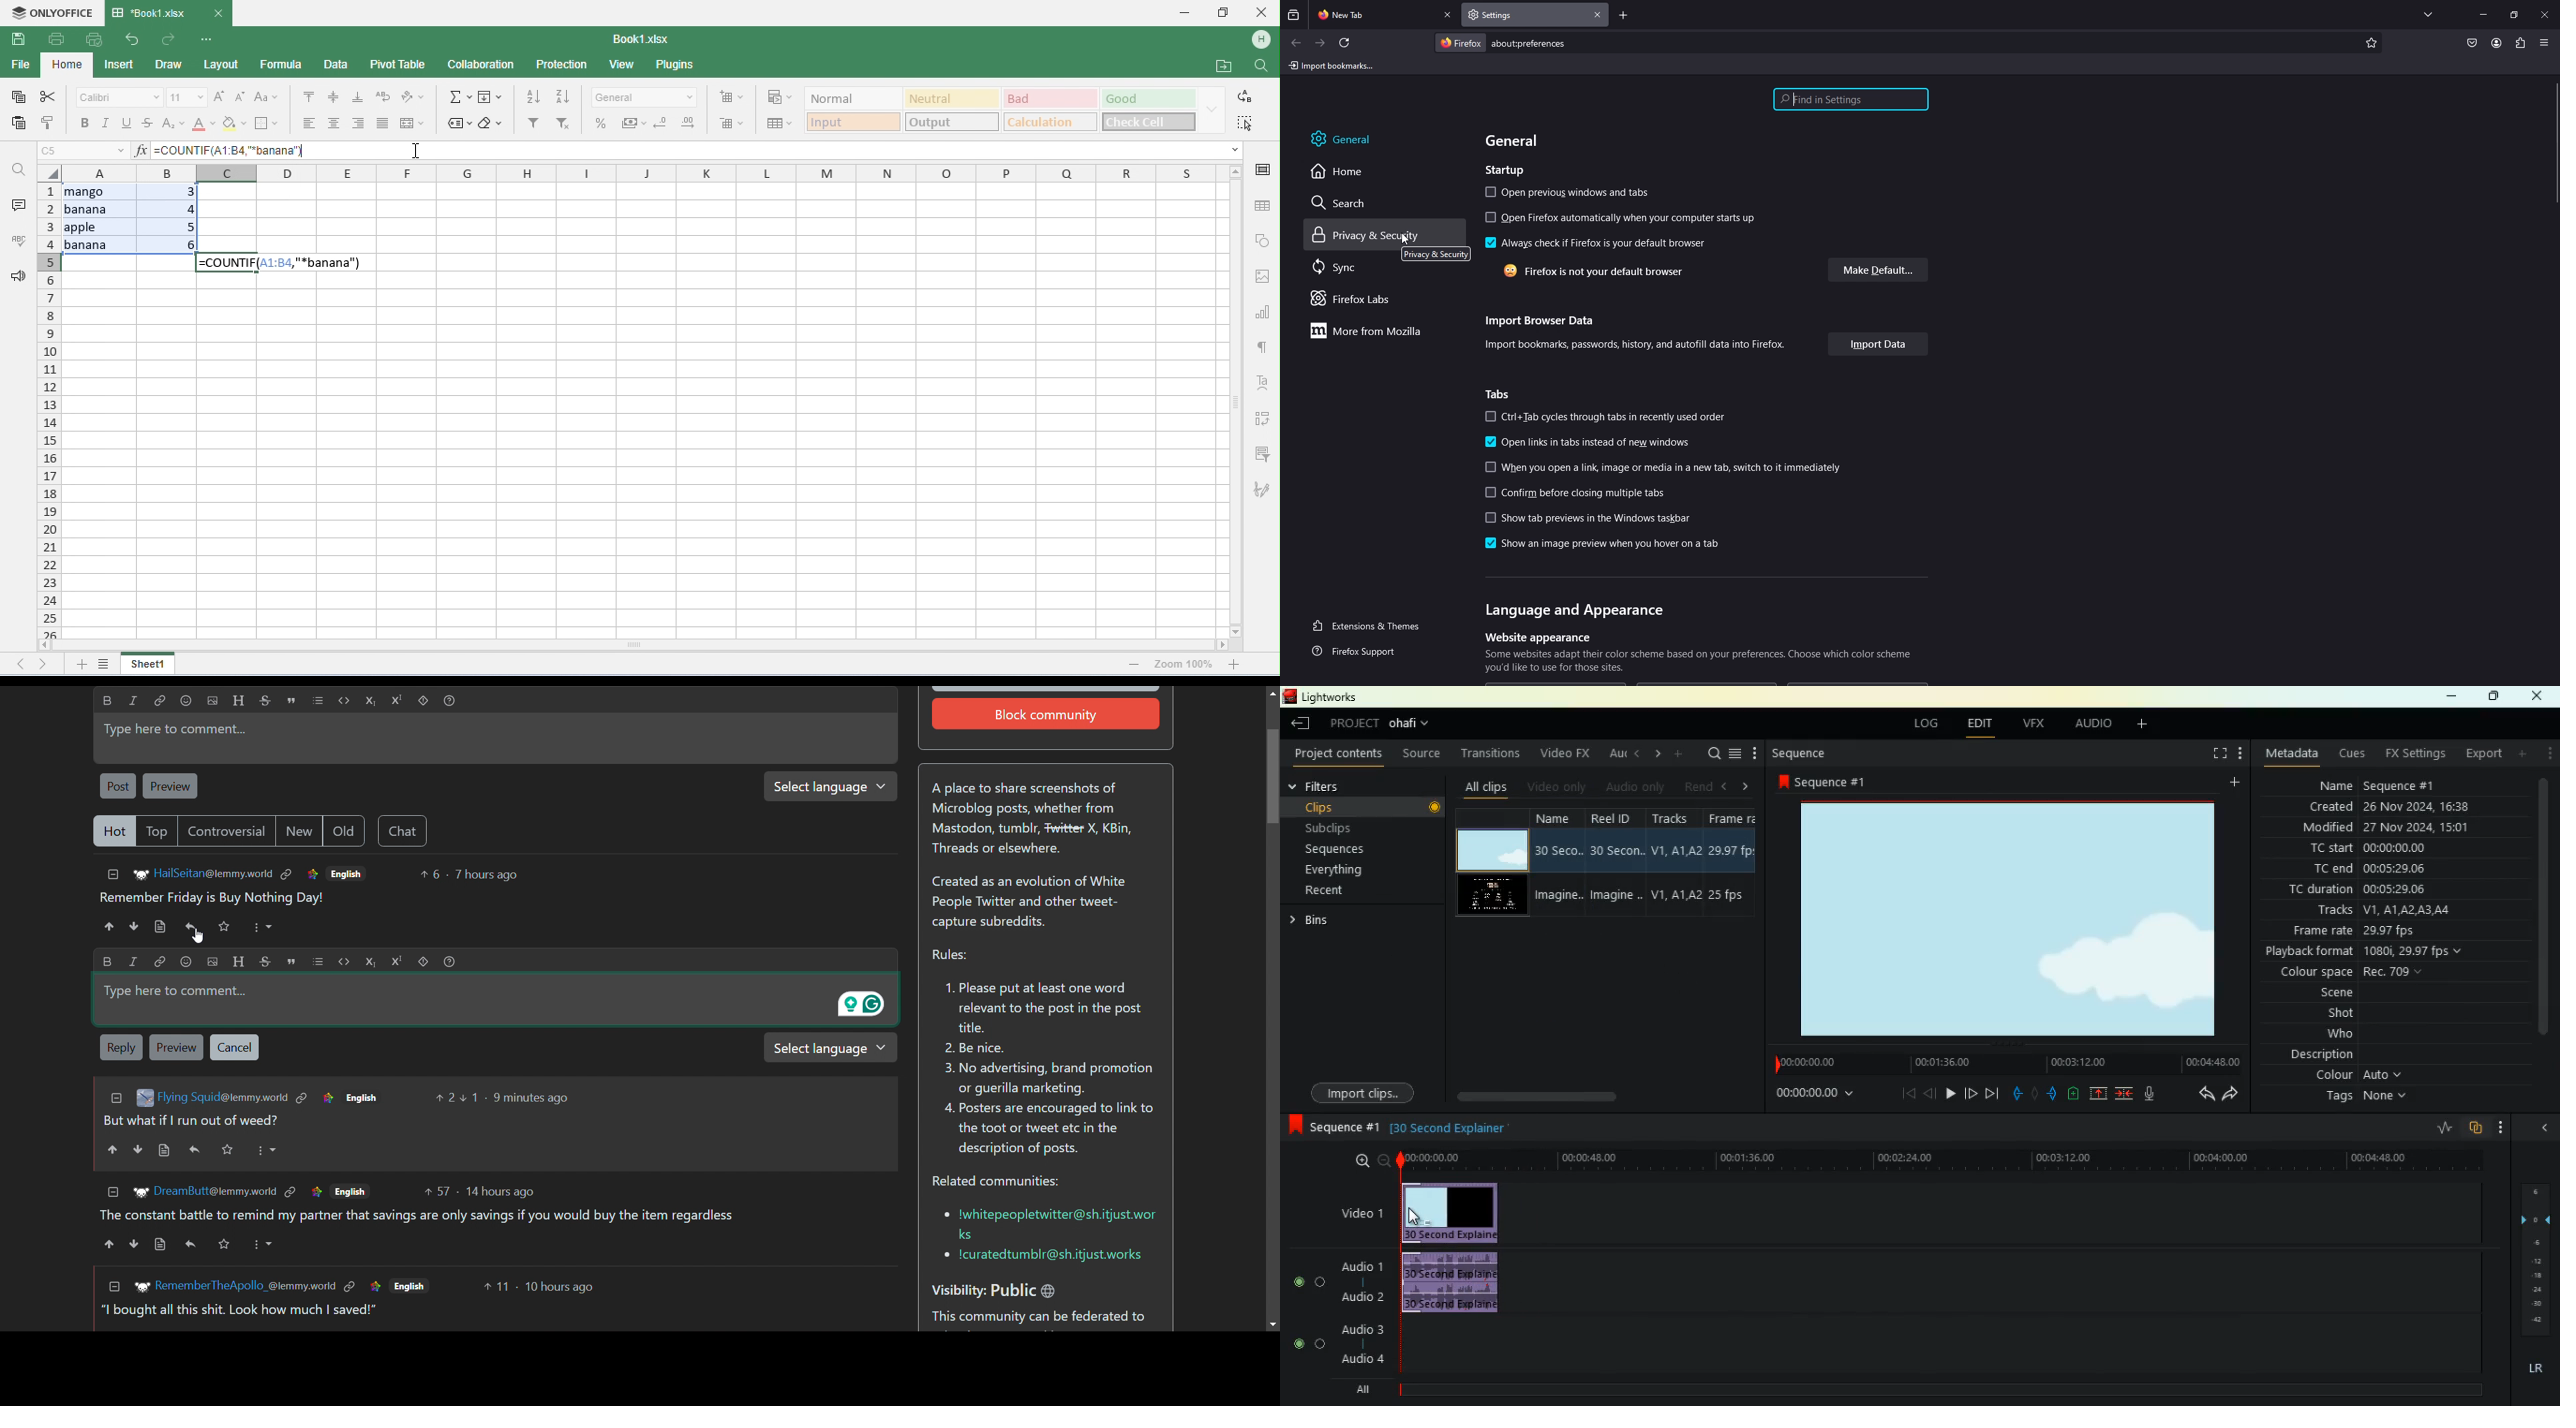  I want to click on name, so click(1559, 863).